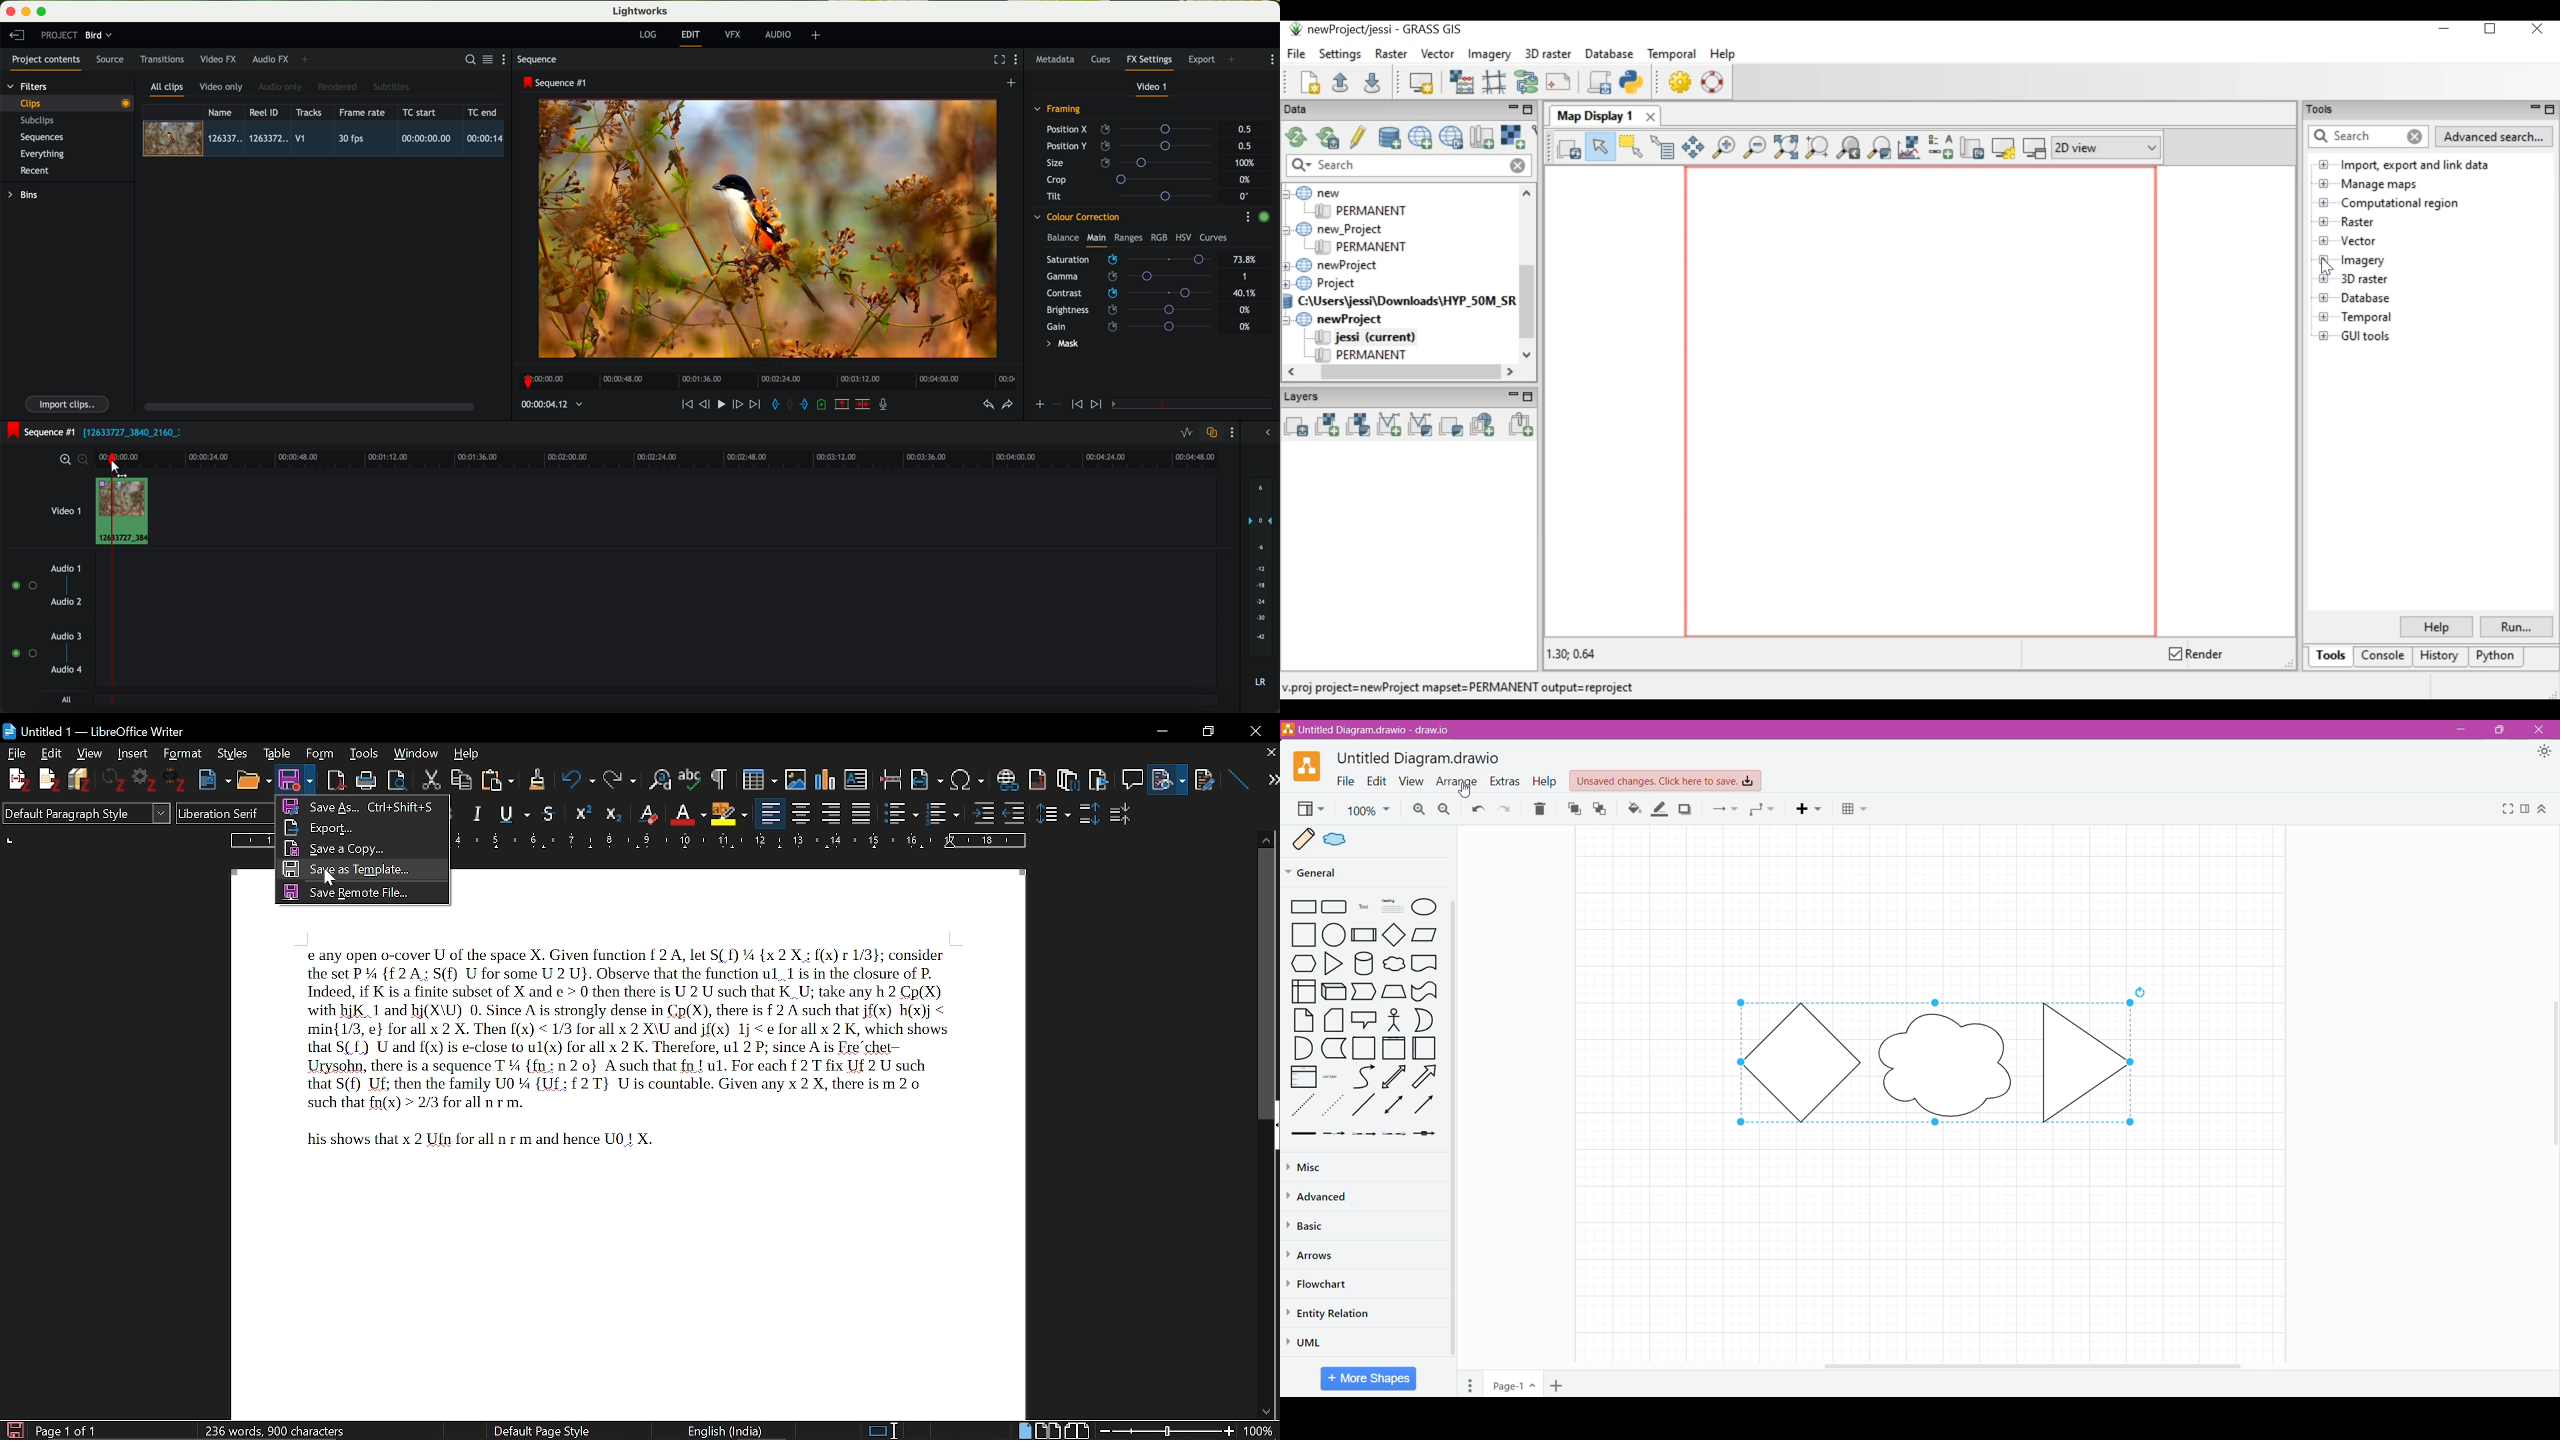 This screenshot has height=1456, width=2576. What do you see at coordinates (754, 405) in the screenshot?
I see `move foward` at bounding box center [754, 405].